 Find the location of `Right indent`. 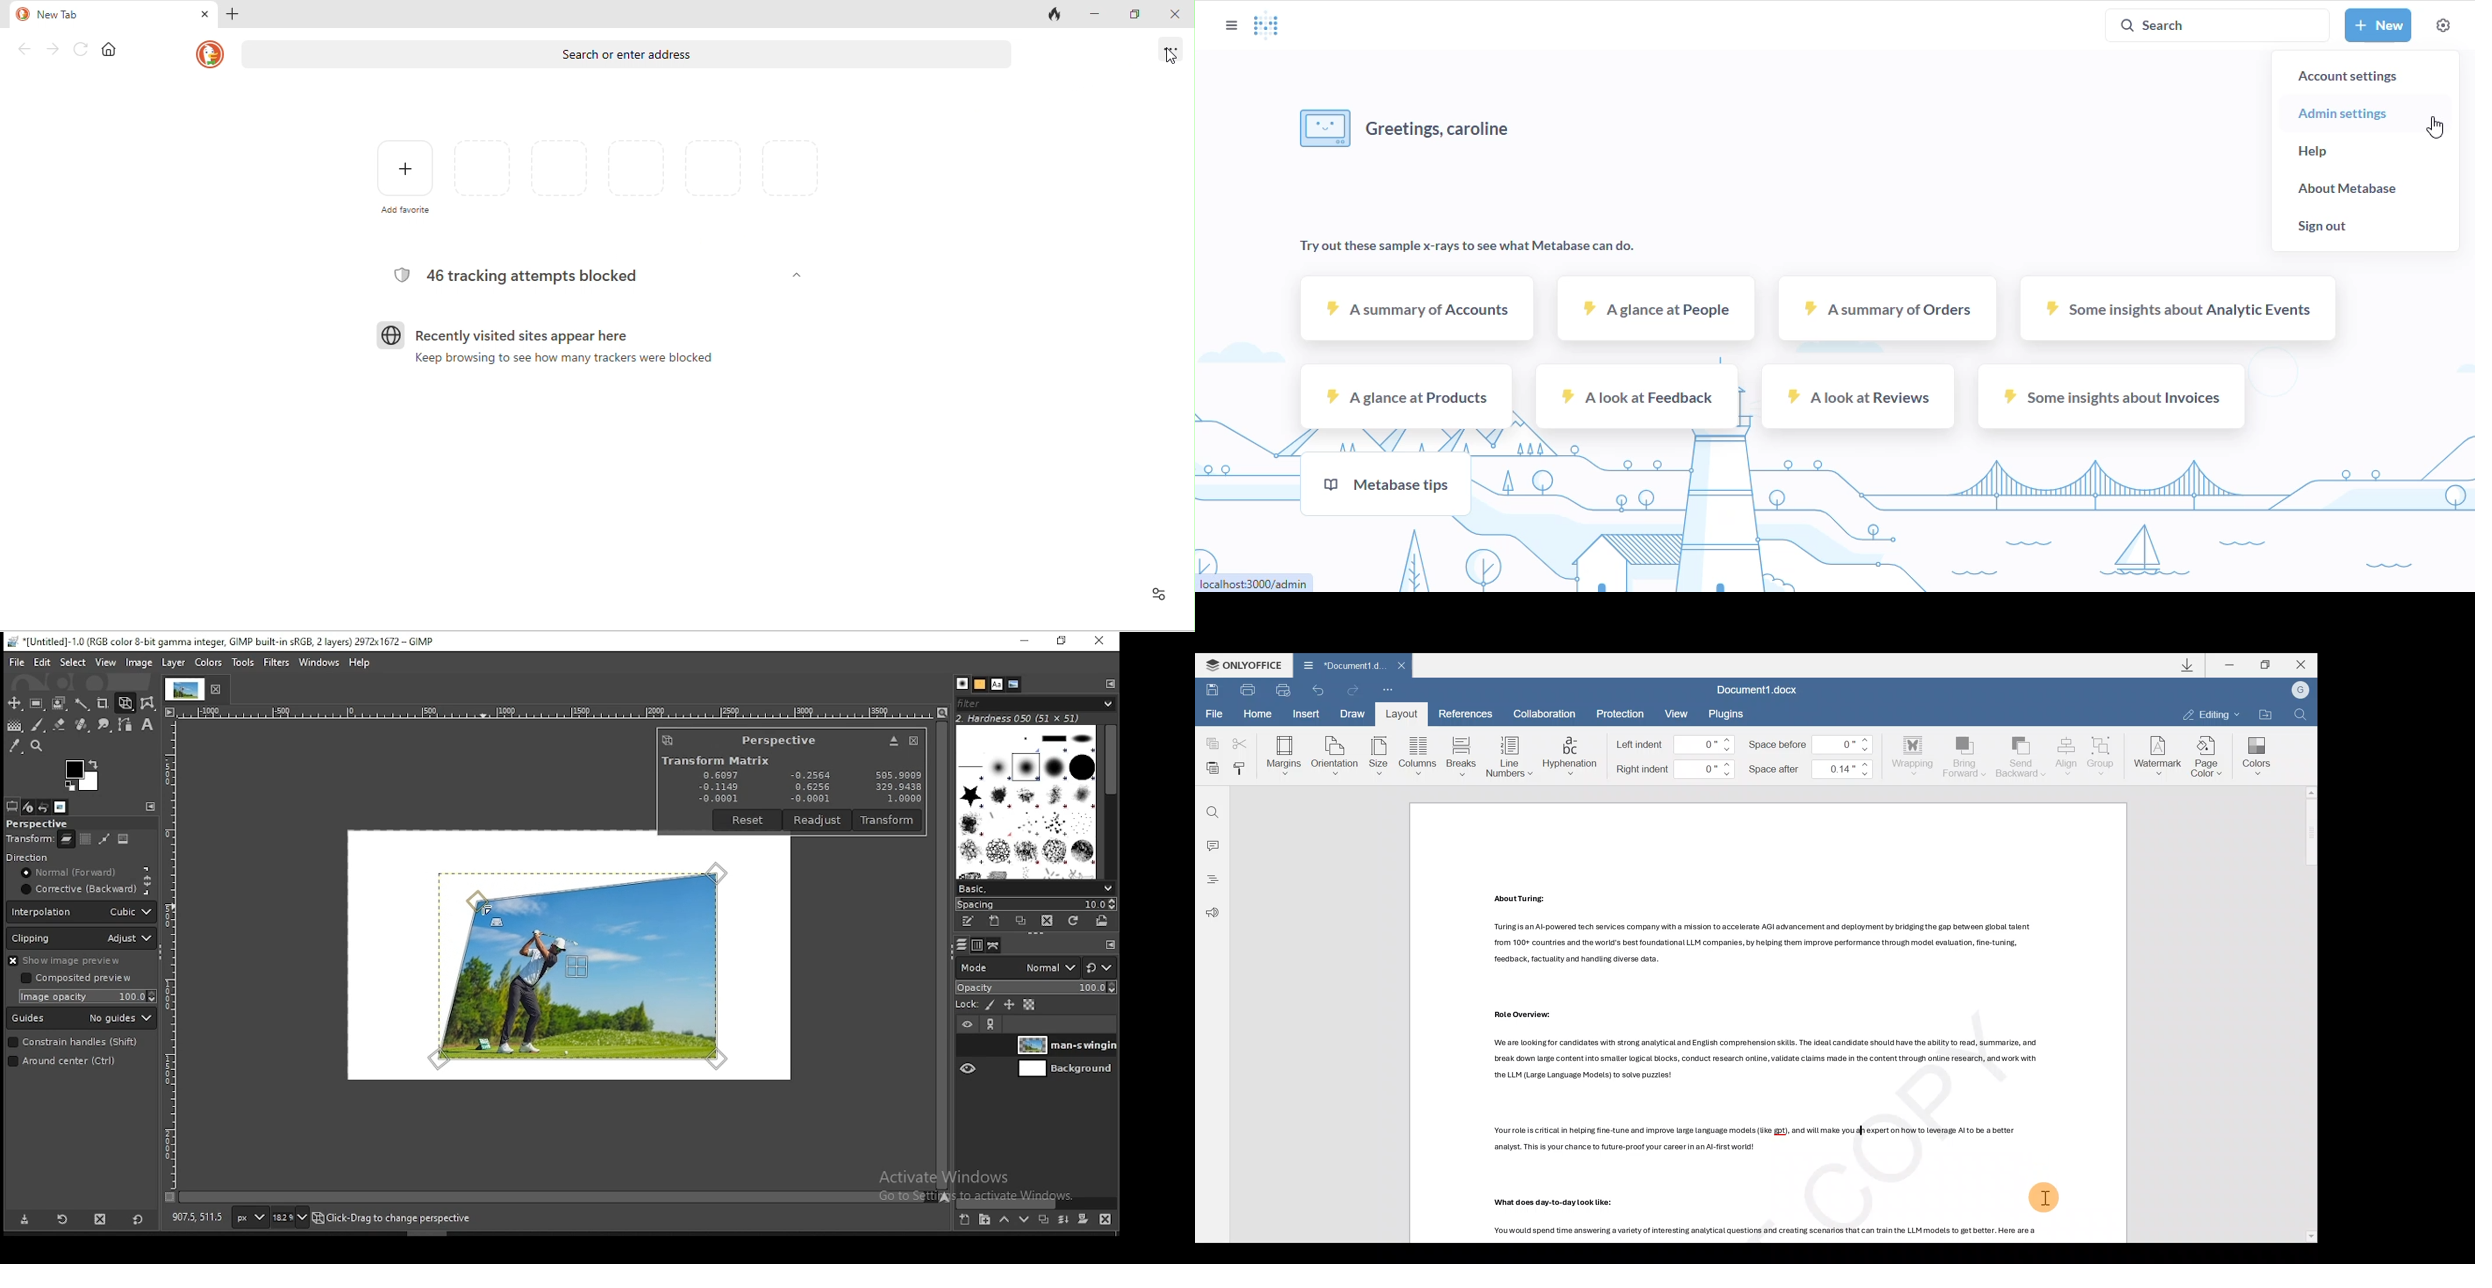

Right indent is located at coordinates (1678, 771).